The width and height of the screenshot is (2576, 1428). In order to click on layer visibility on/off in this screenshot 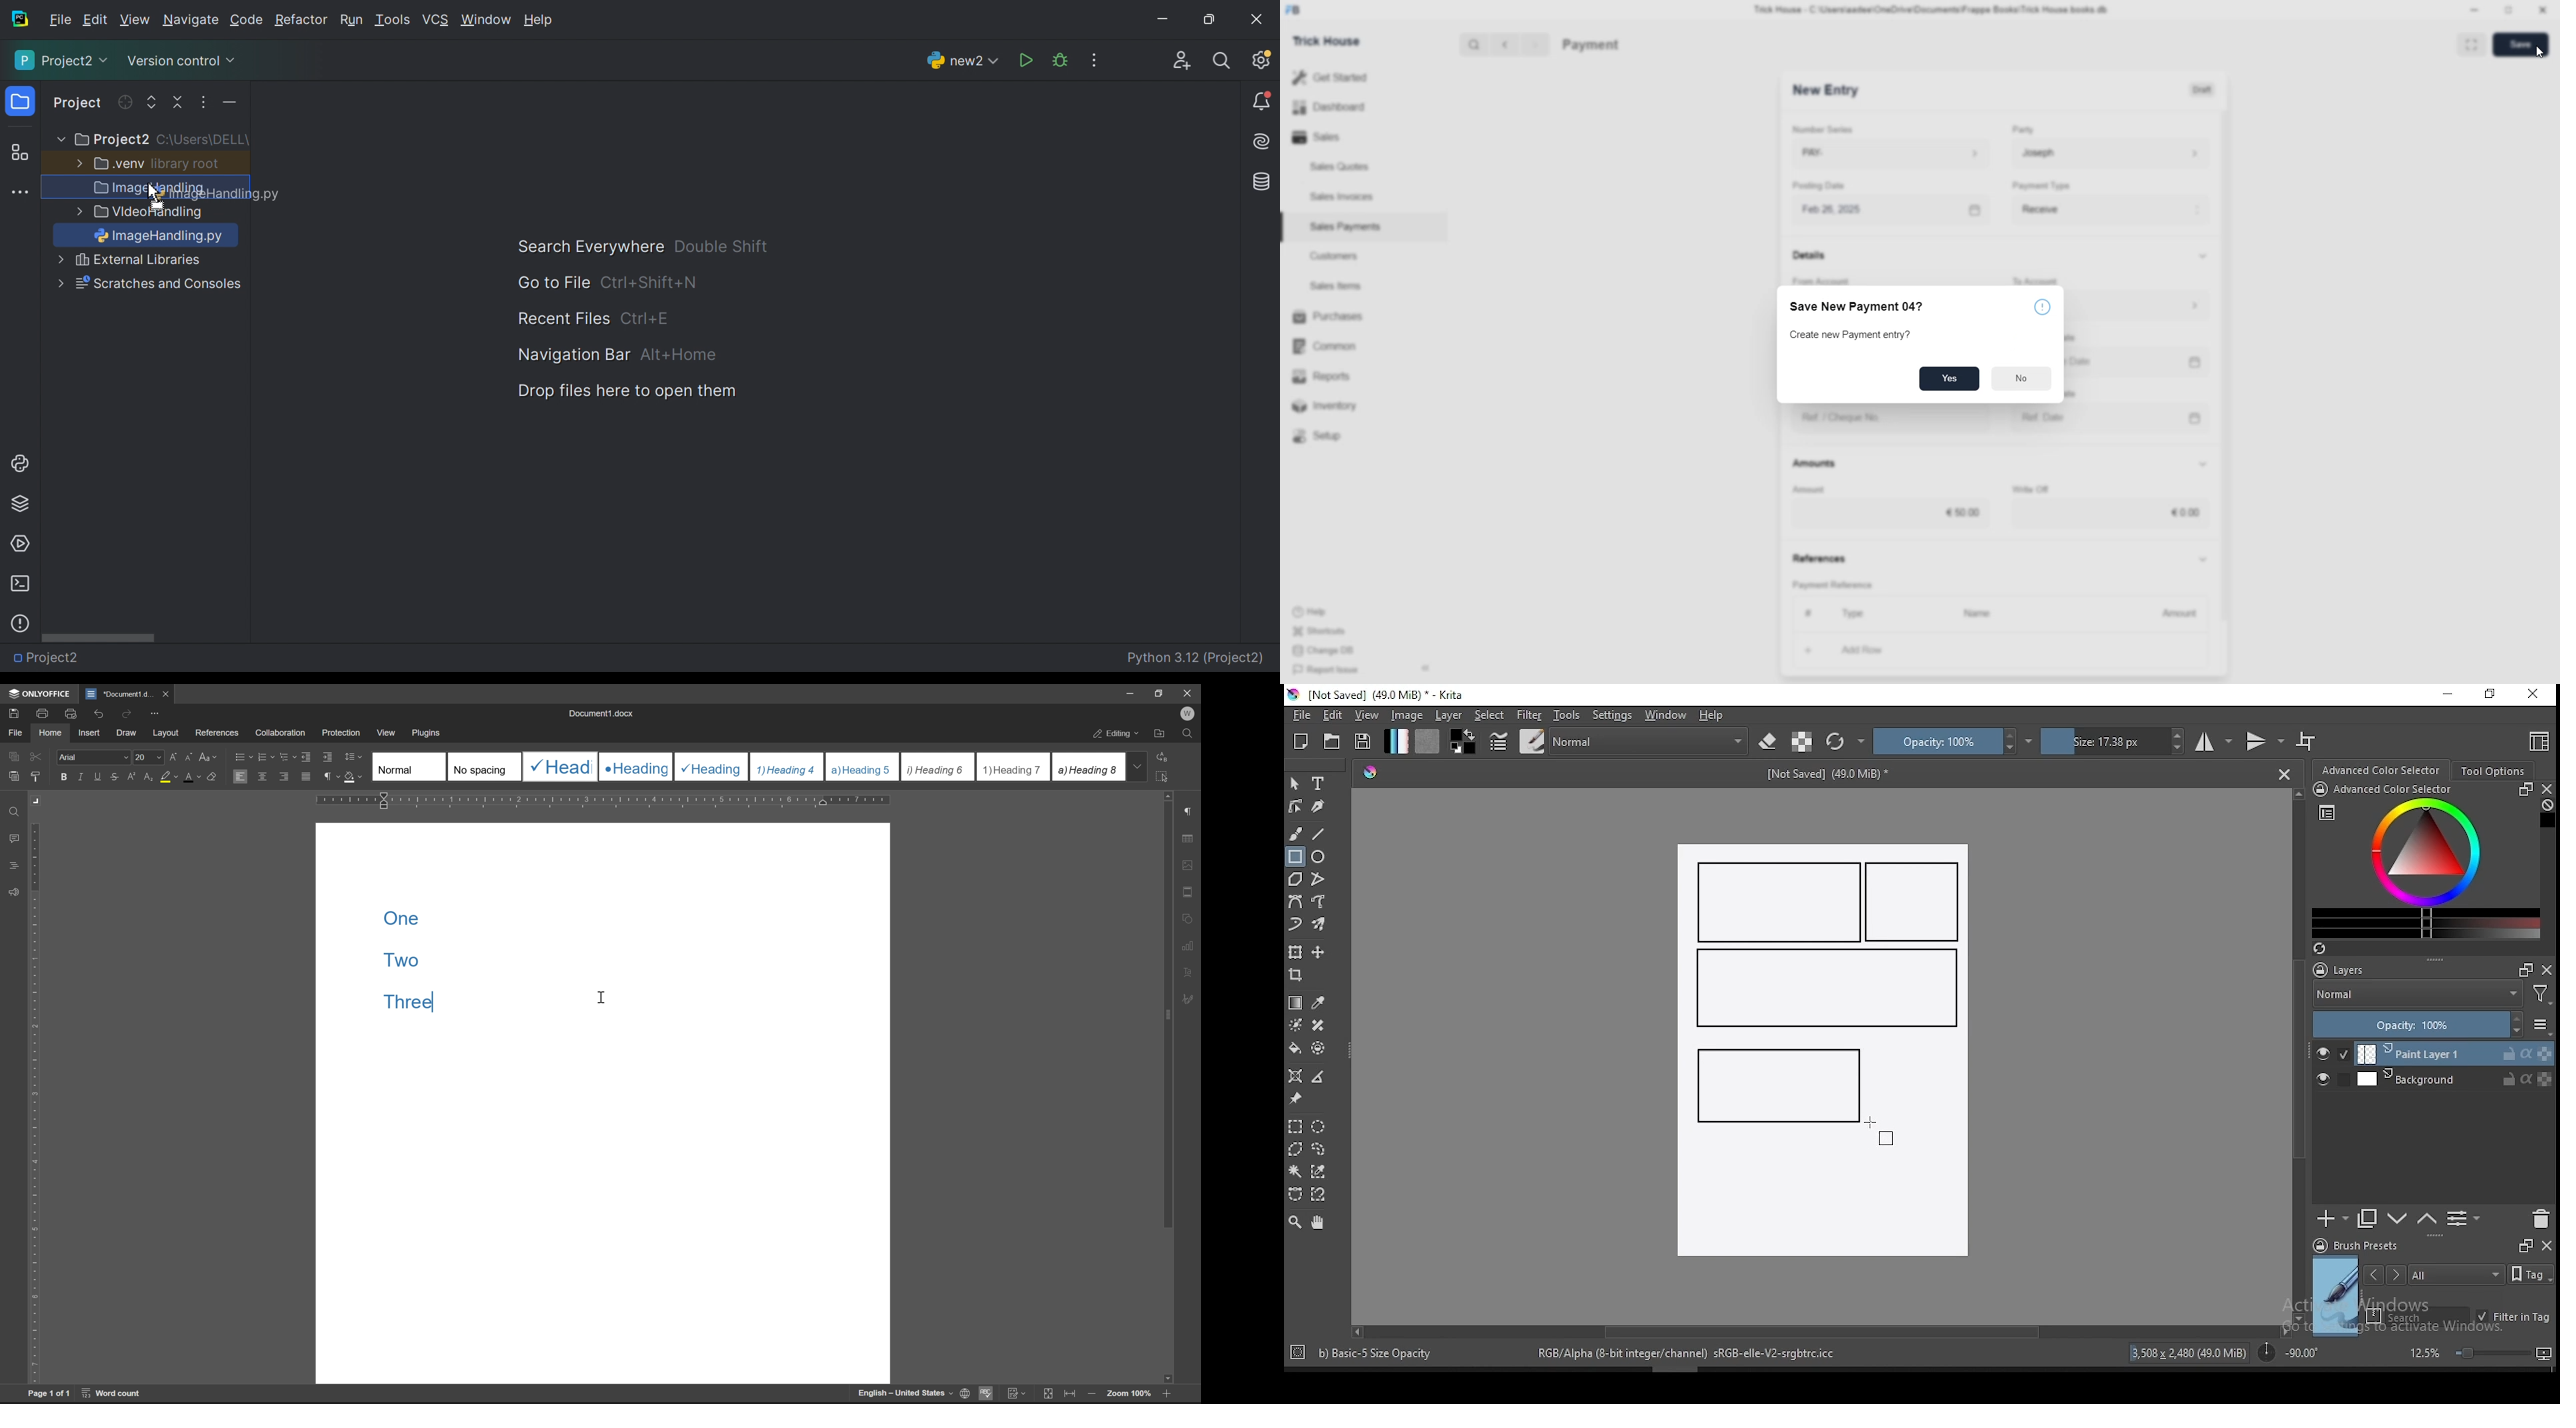, I will do `click(2333, 1054)`.